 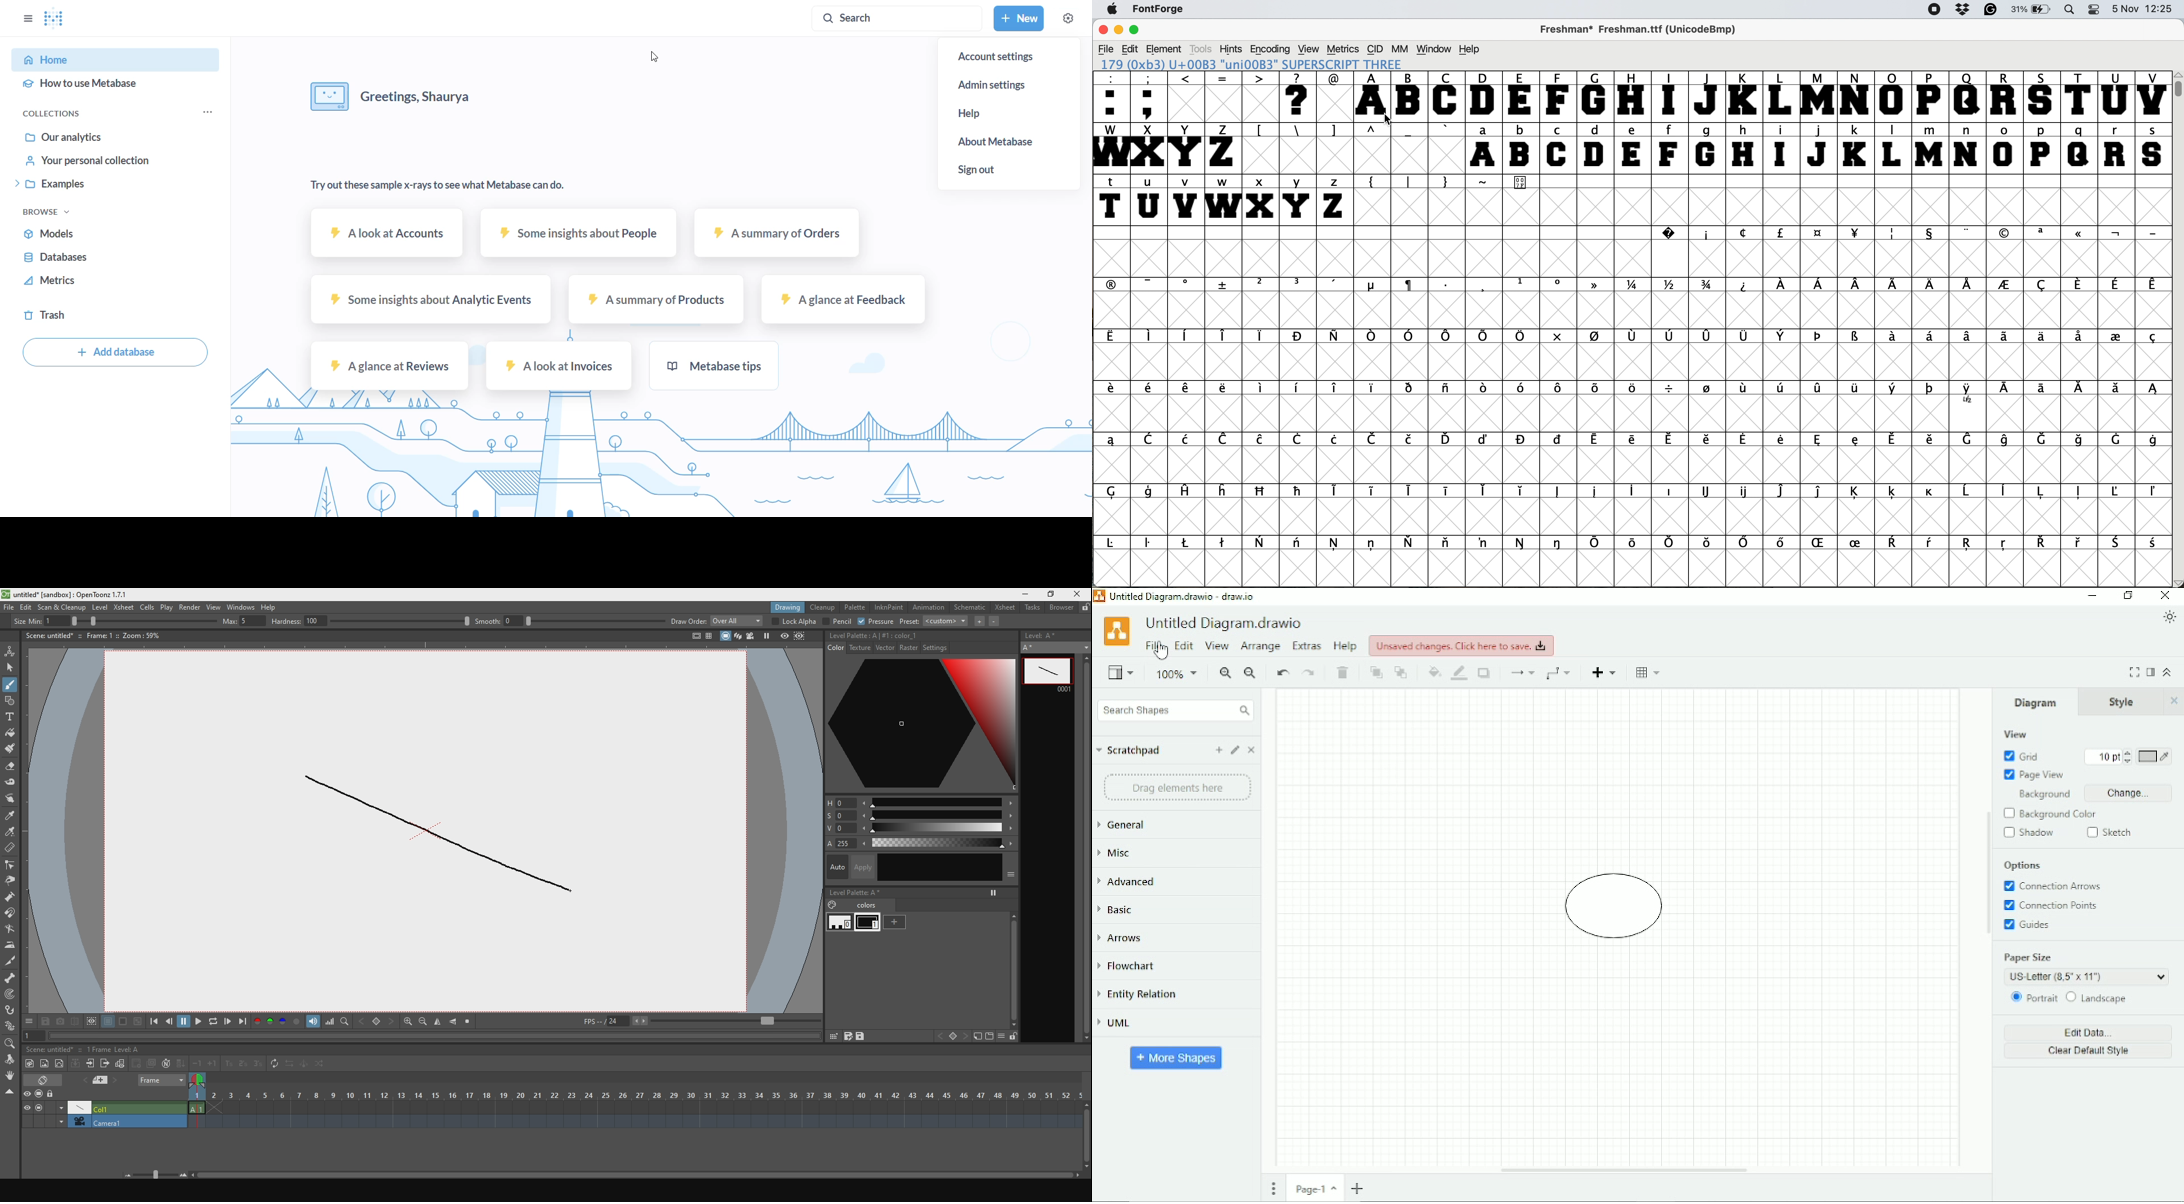 I want to click on preview, so click(x=28, y=1093).